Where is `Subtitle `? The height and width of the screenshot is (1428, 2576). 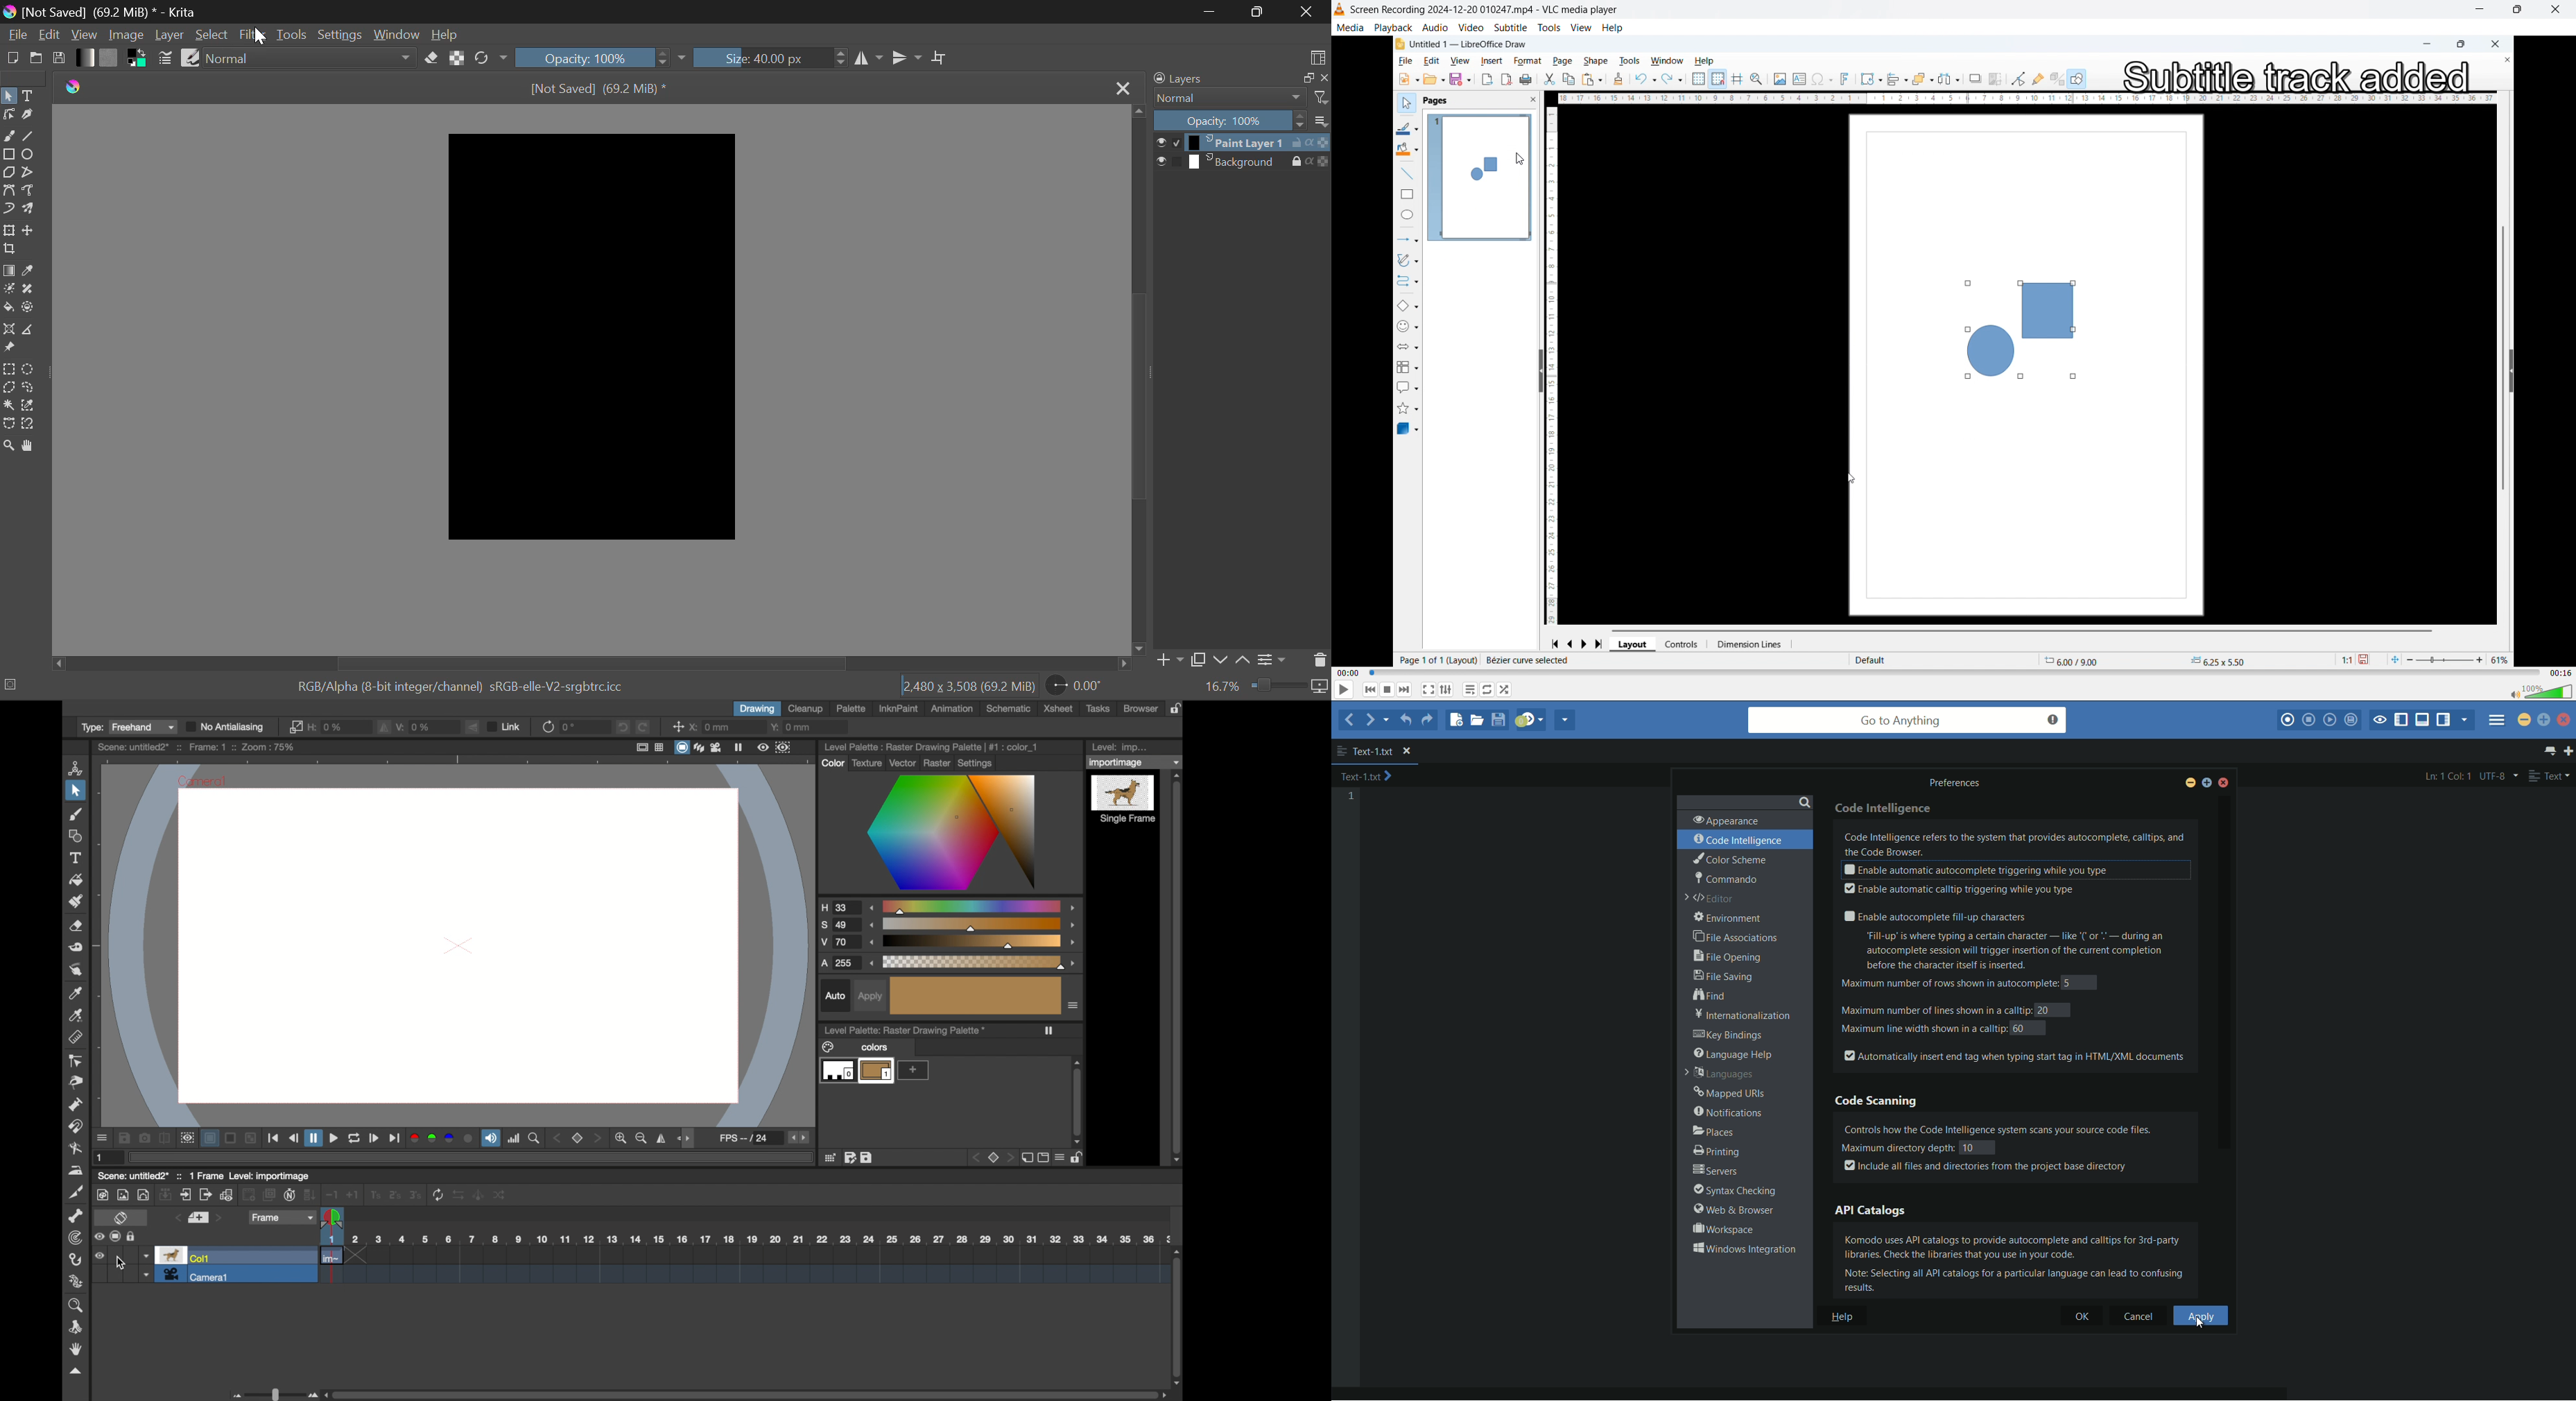
Subtitle  is located at coordinates (1510, 27).